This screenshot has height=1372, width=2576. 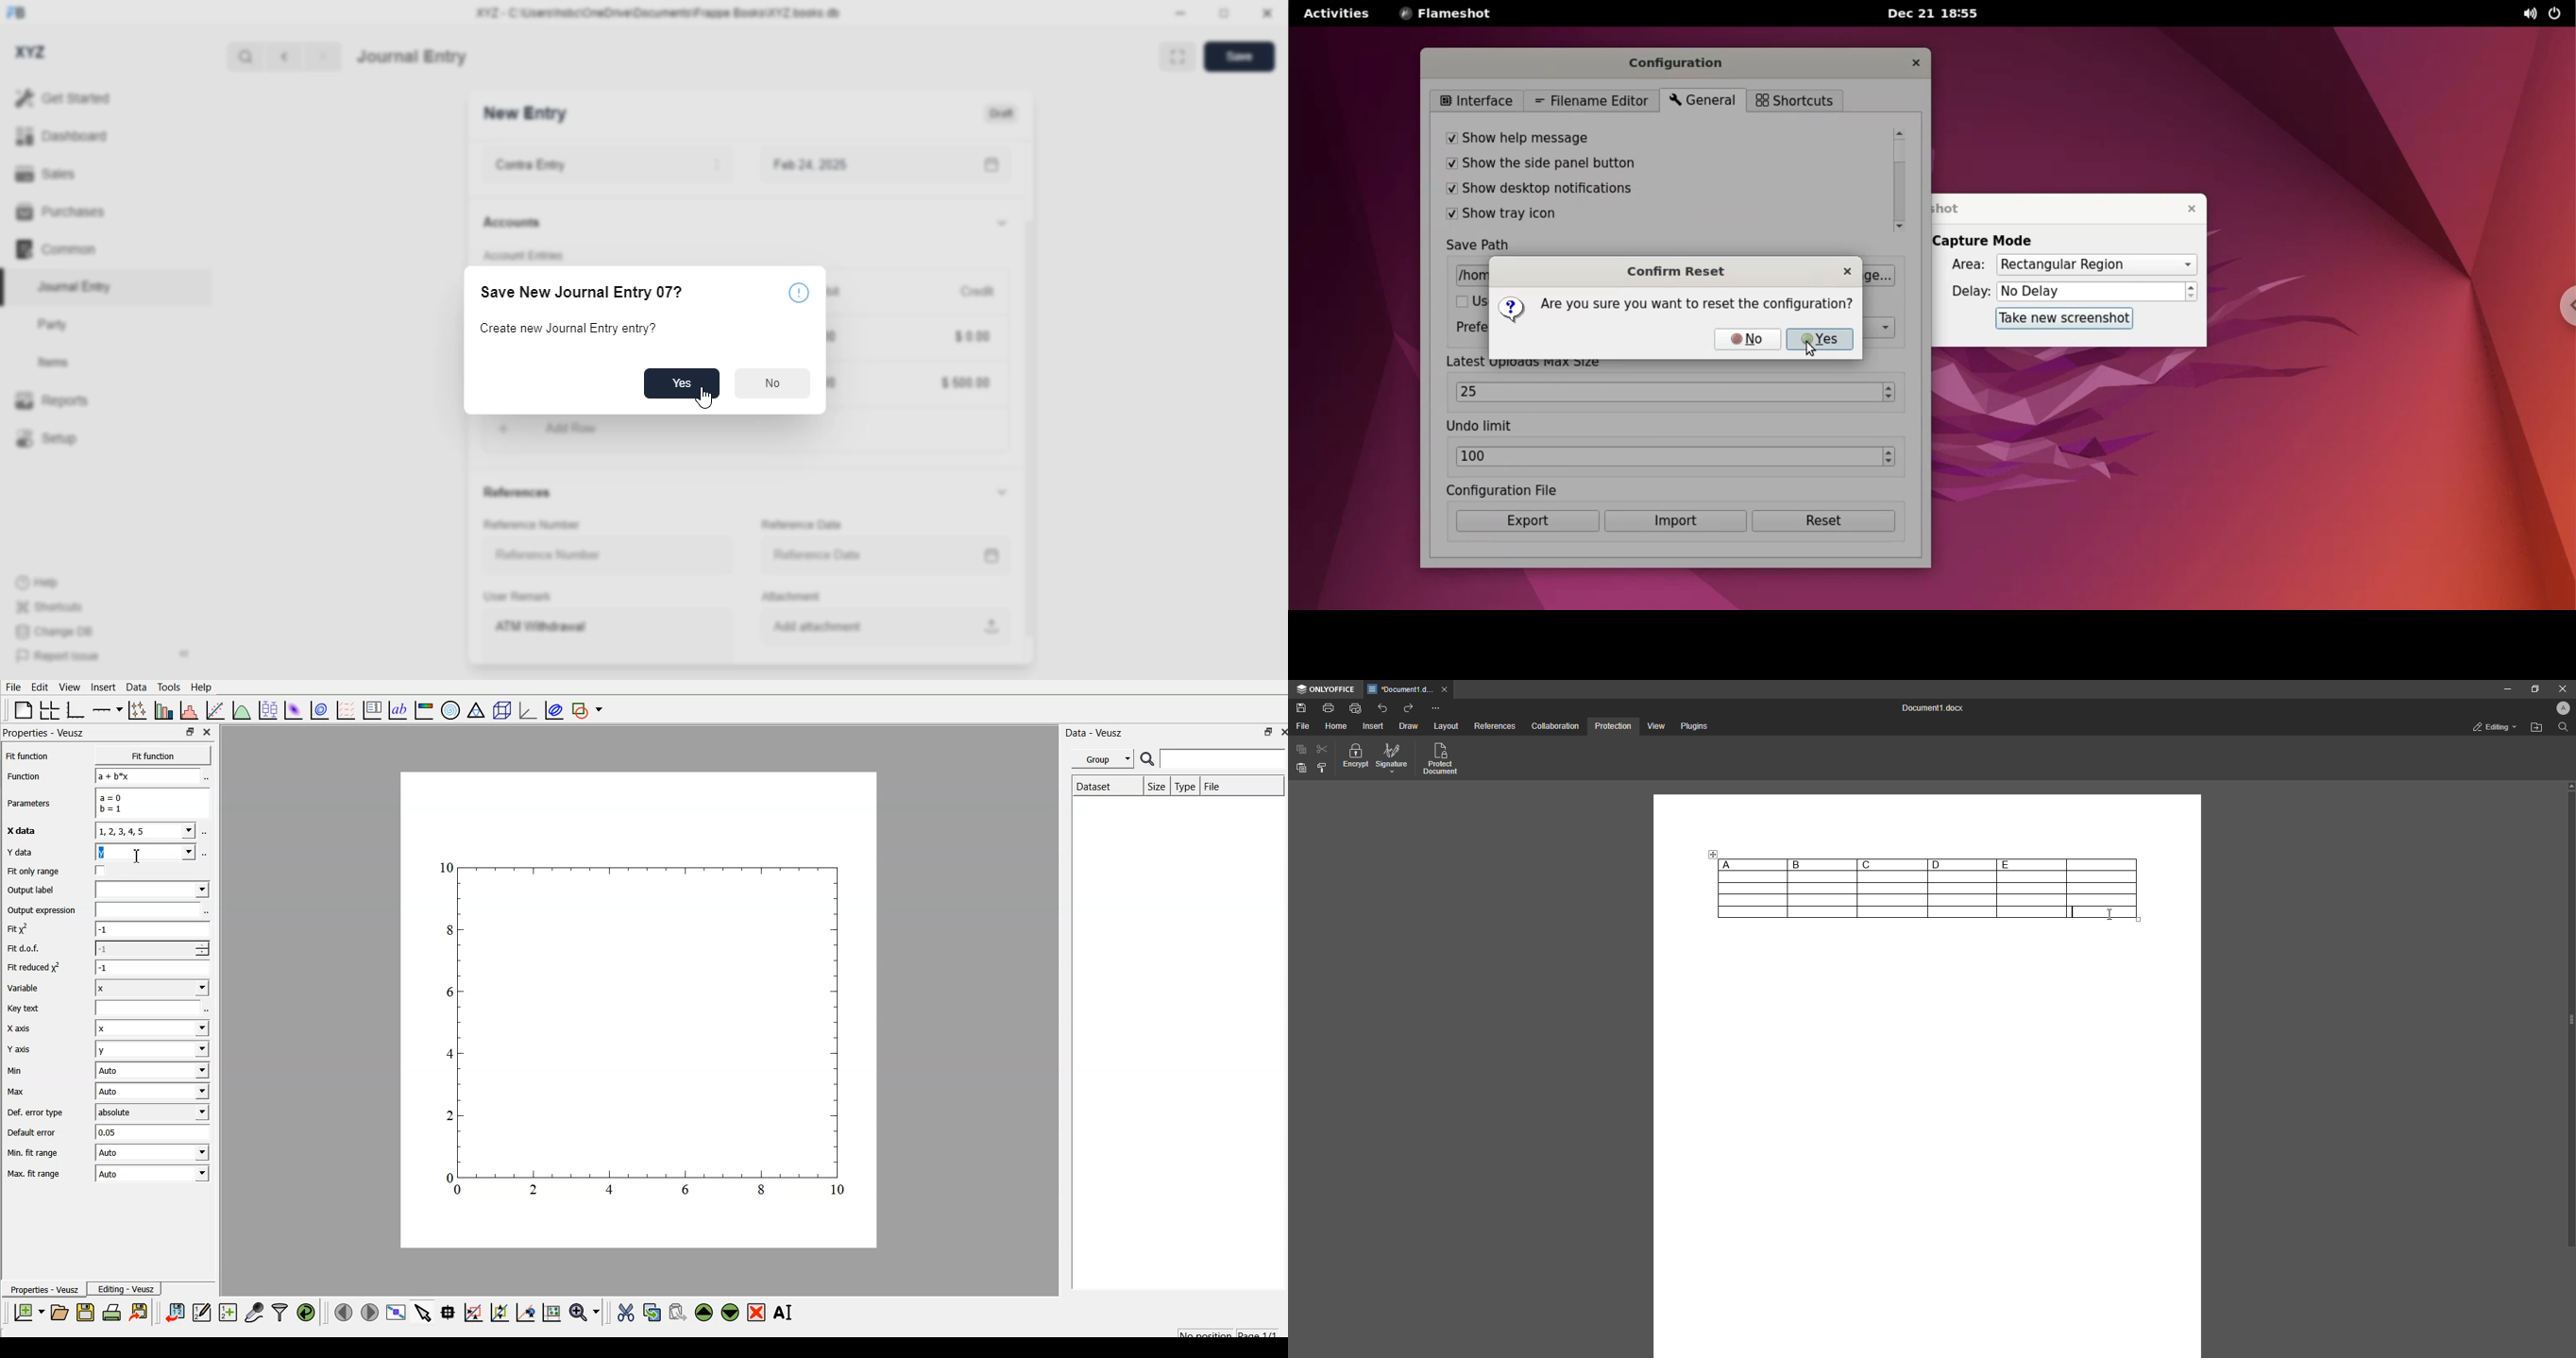 What do you see at coordinates (977, 291) in the screenshot?
I see `credit` at bounding box center [977, 291].